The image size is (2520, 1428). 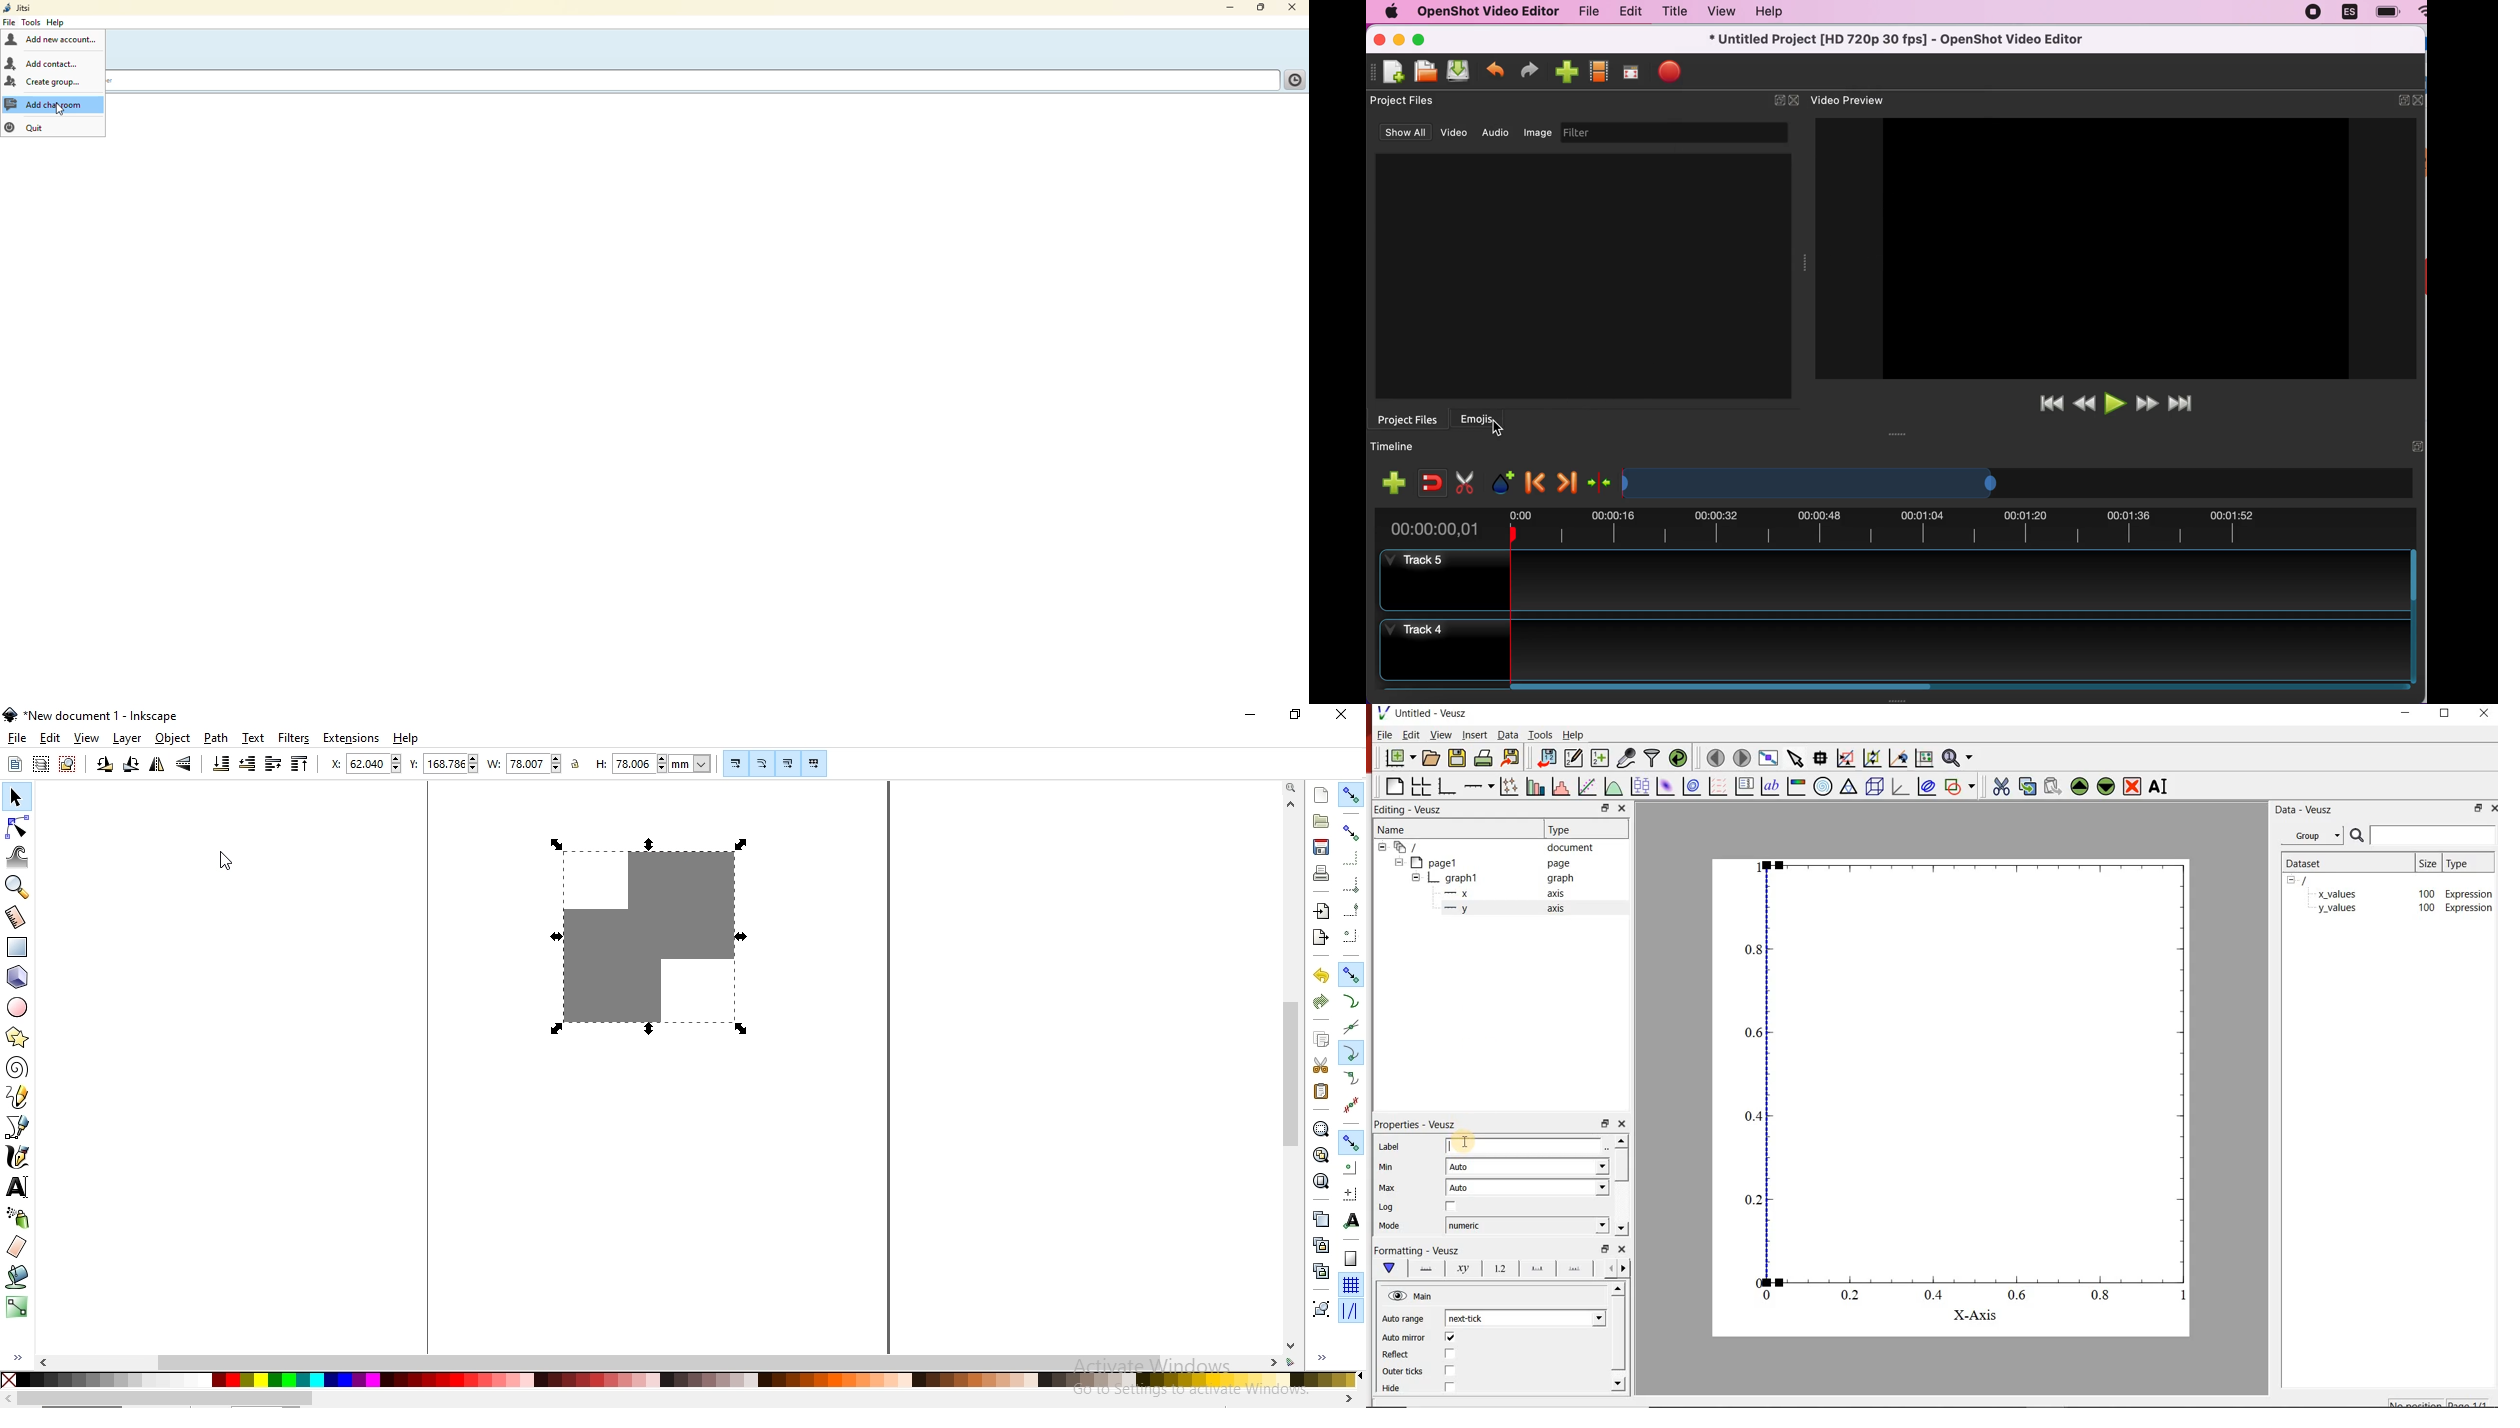 I want to click on maximize, so click(x=1261, y=8).